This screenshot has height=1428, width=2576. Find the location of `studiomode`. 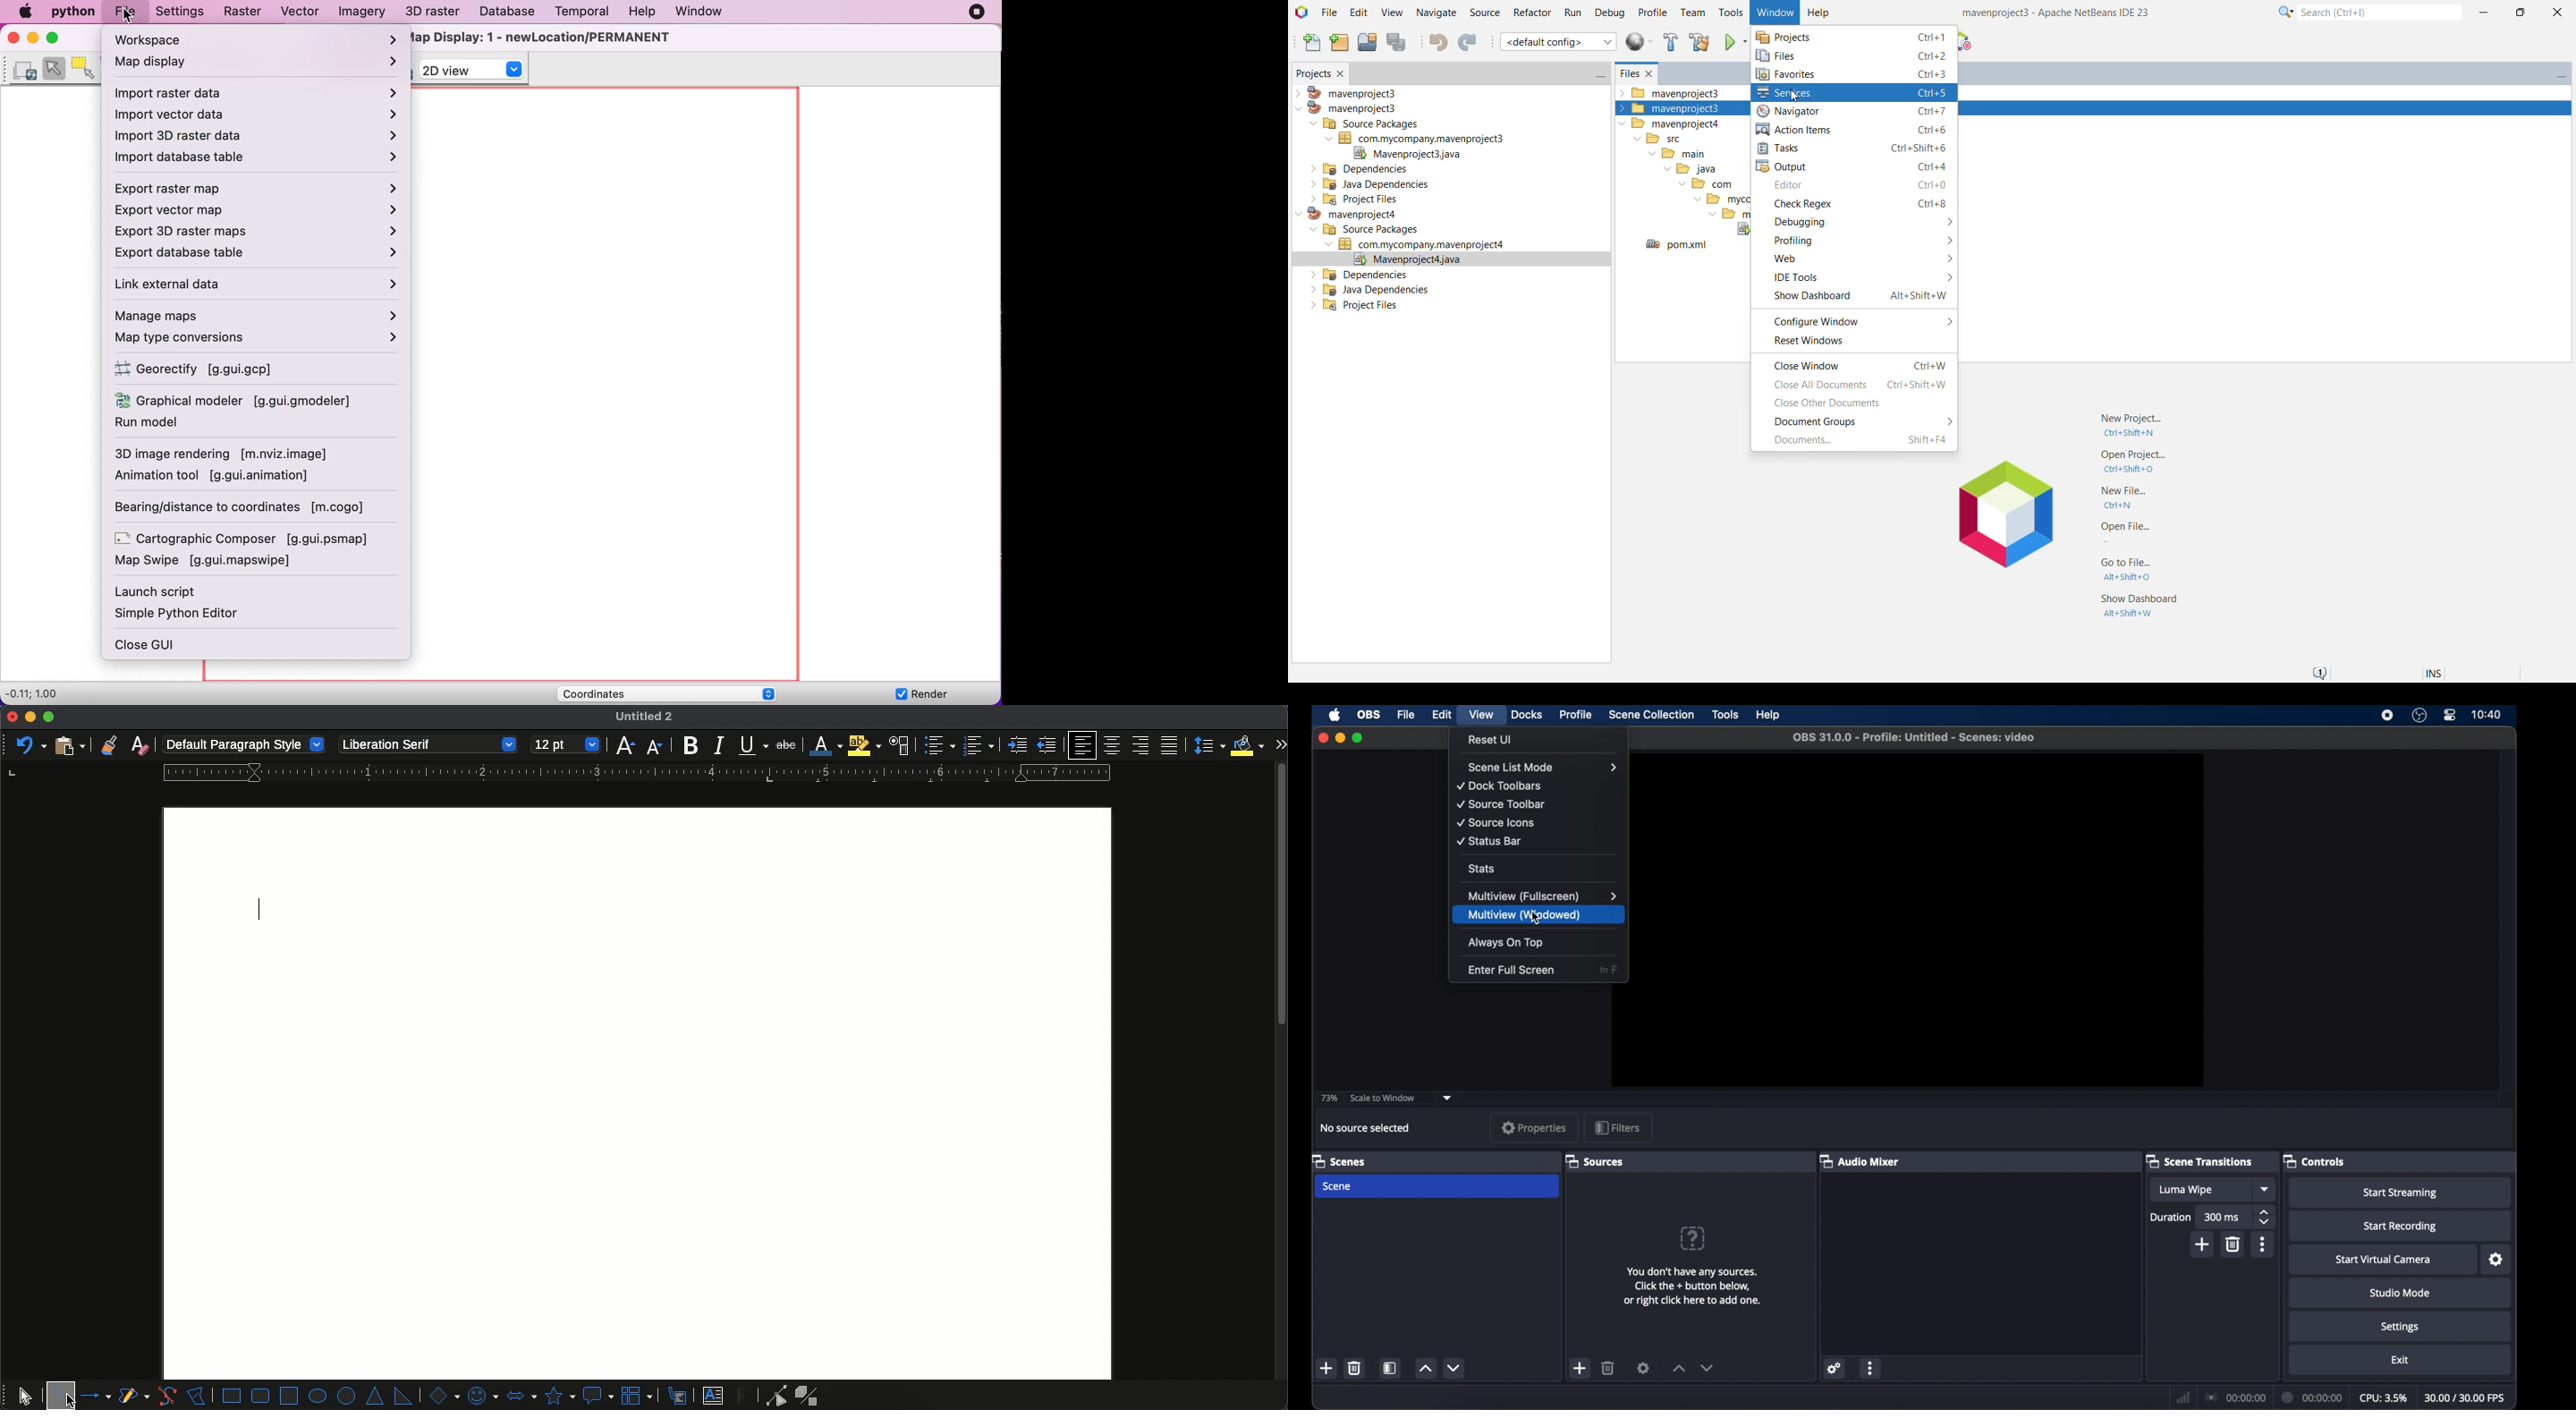

studiomode is located at coordinates (2401, 1292).